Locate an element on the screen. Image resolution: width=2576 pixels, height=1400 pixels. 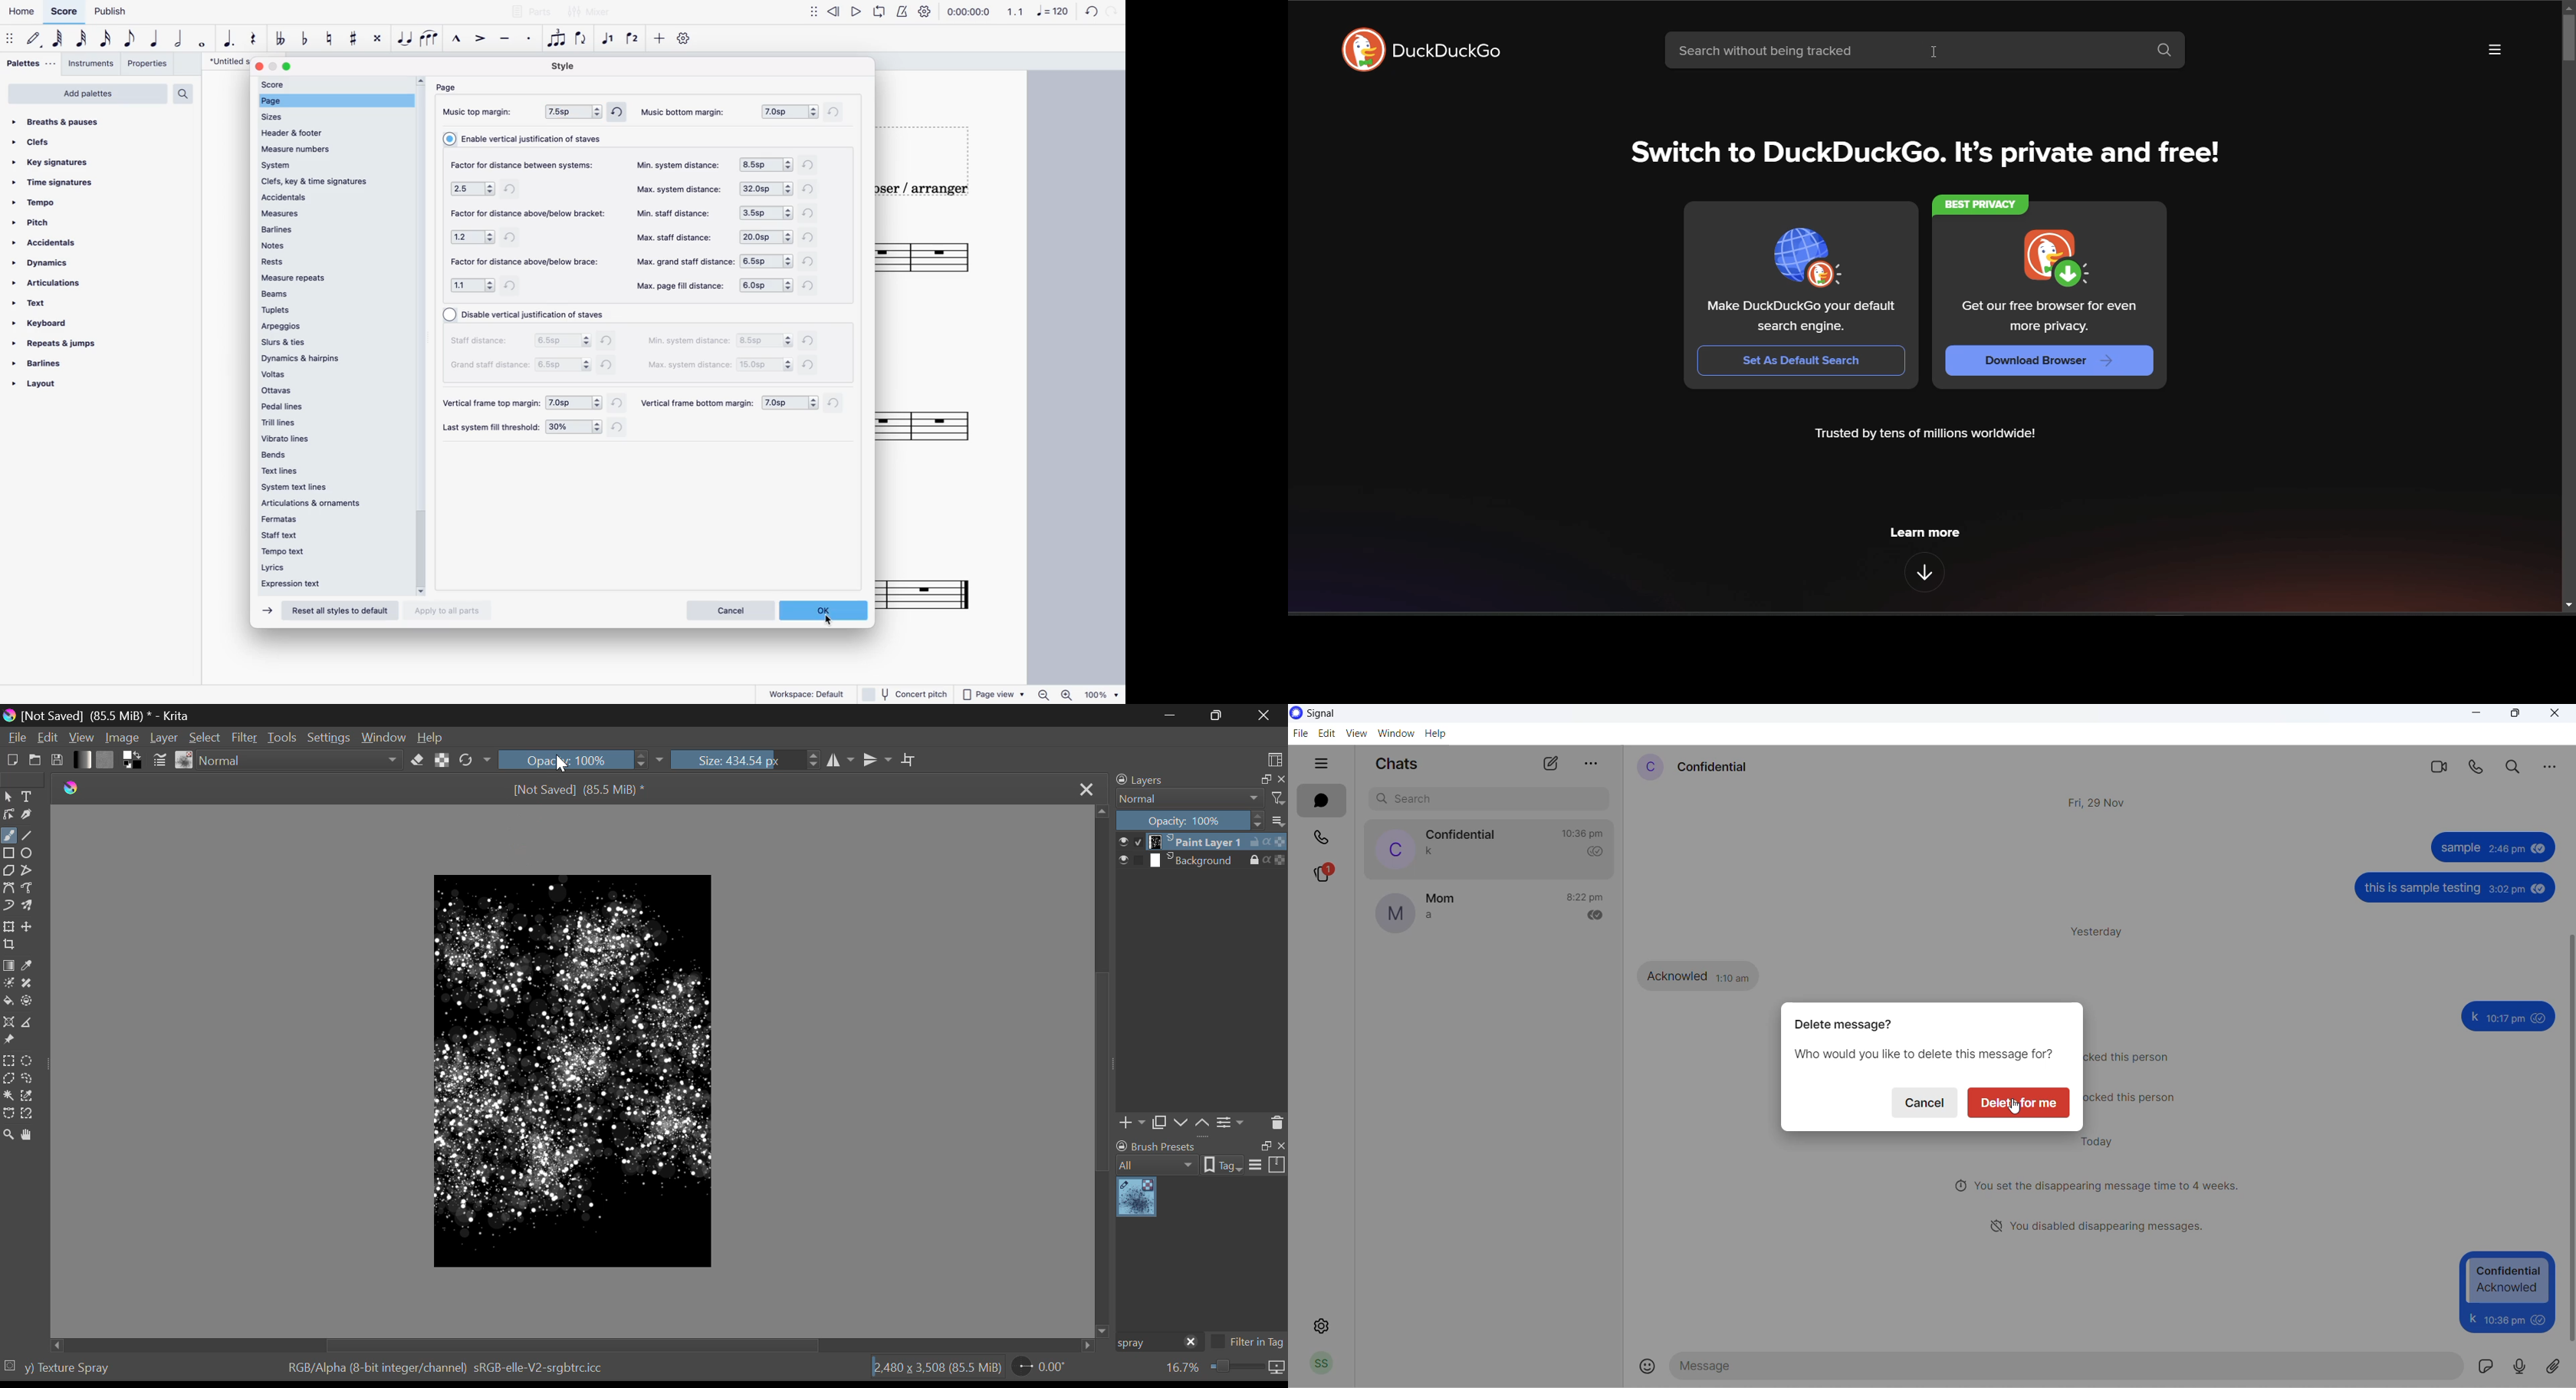
10:17 pm is located at coordinates (2506, 1017).